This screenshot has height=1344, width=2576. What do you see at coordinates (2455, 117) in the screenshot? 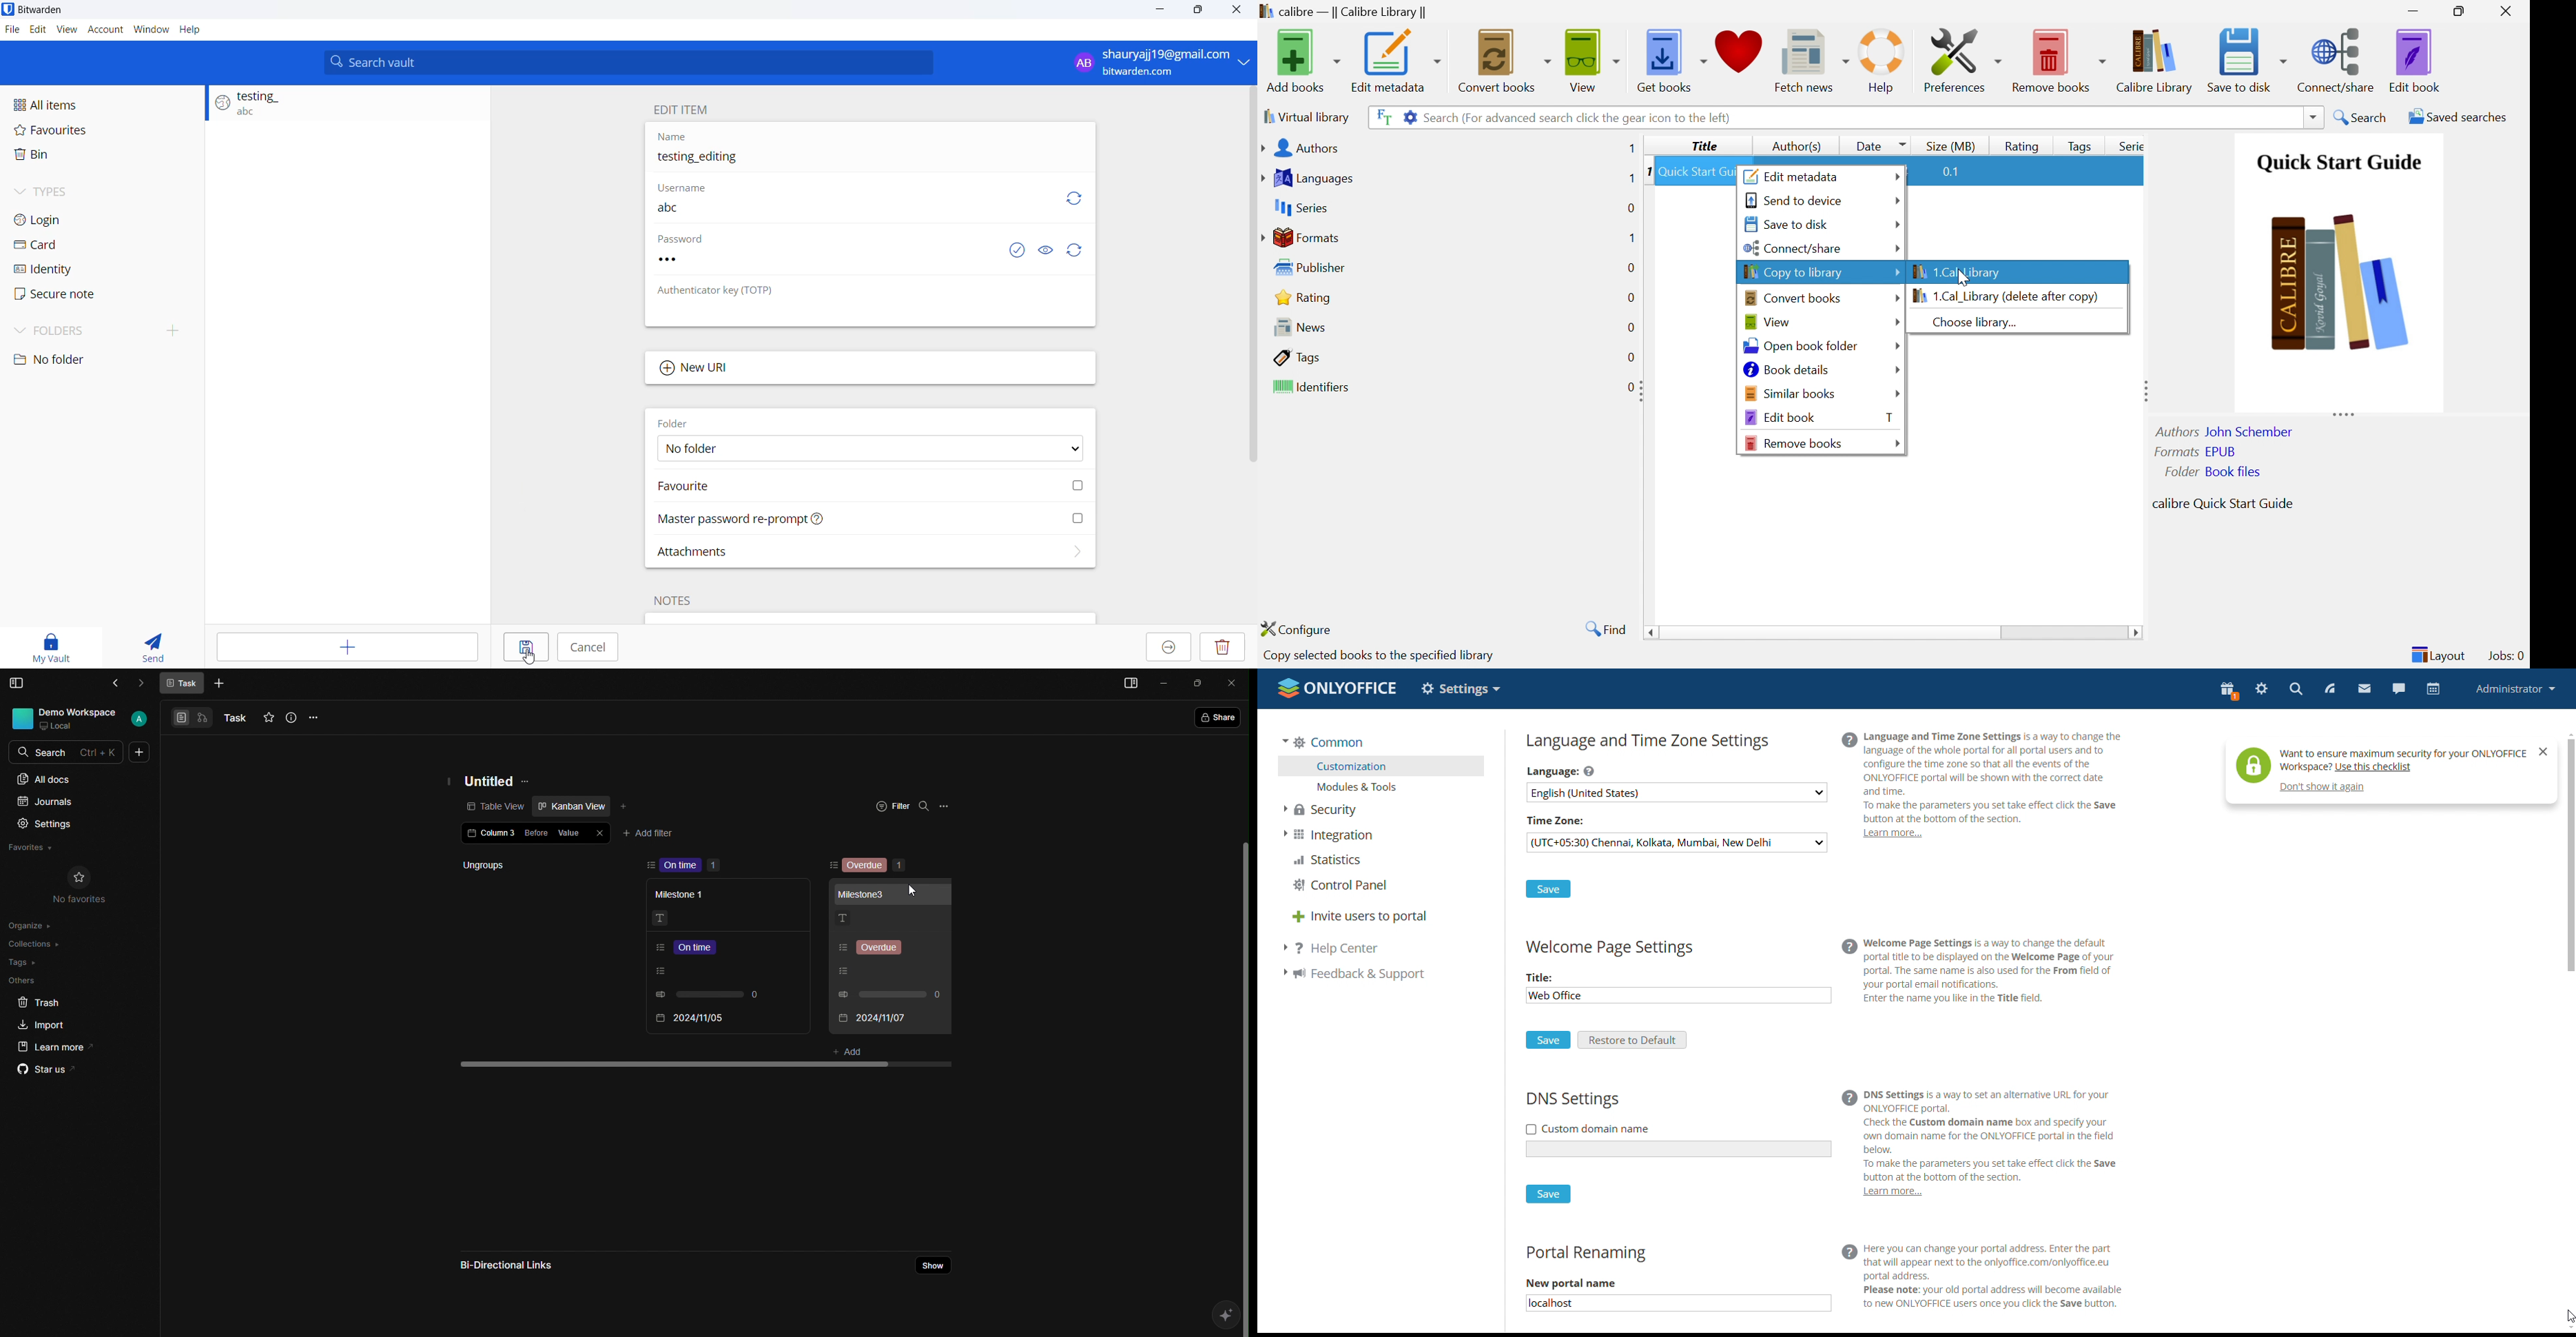
I see `Saved searches` at bounding box center [2455, 117].